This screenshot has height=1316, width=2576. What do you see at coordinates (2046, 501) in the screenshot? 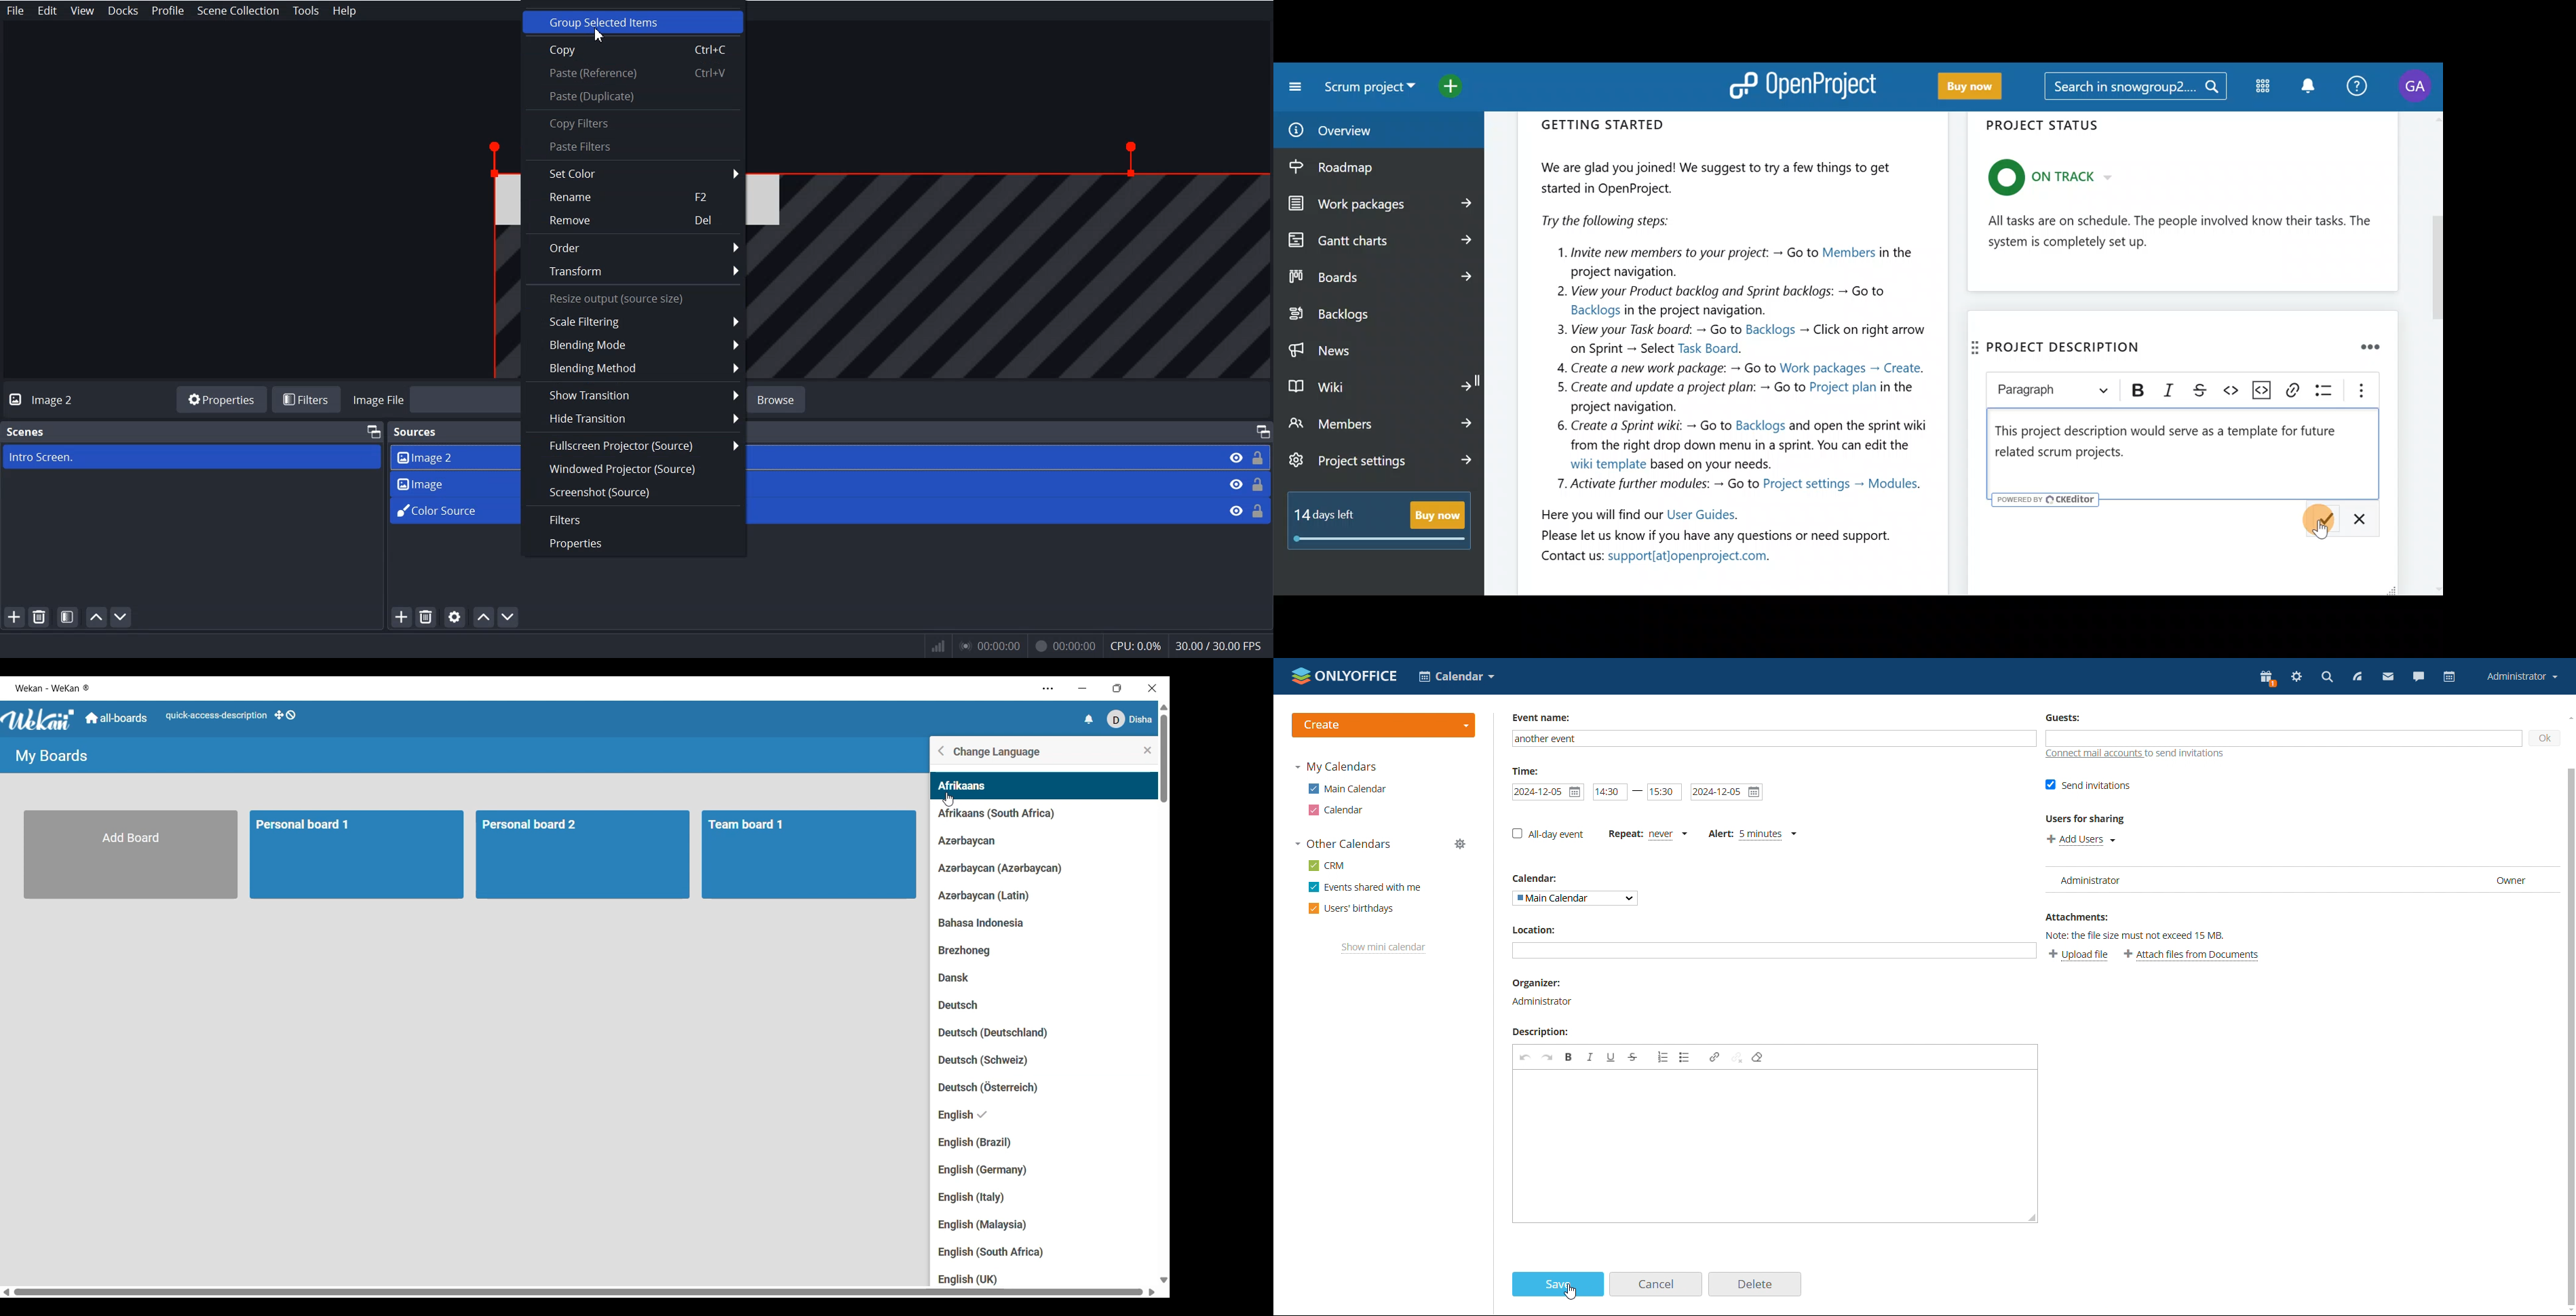
I see `powered by CKEditor` at bounding box center [2046, 501].